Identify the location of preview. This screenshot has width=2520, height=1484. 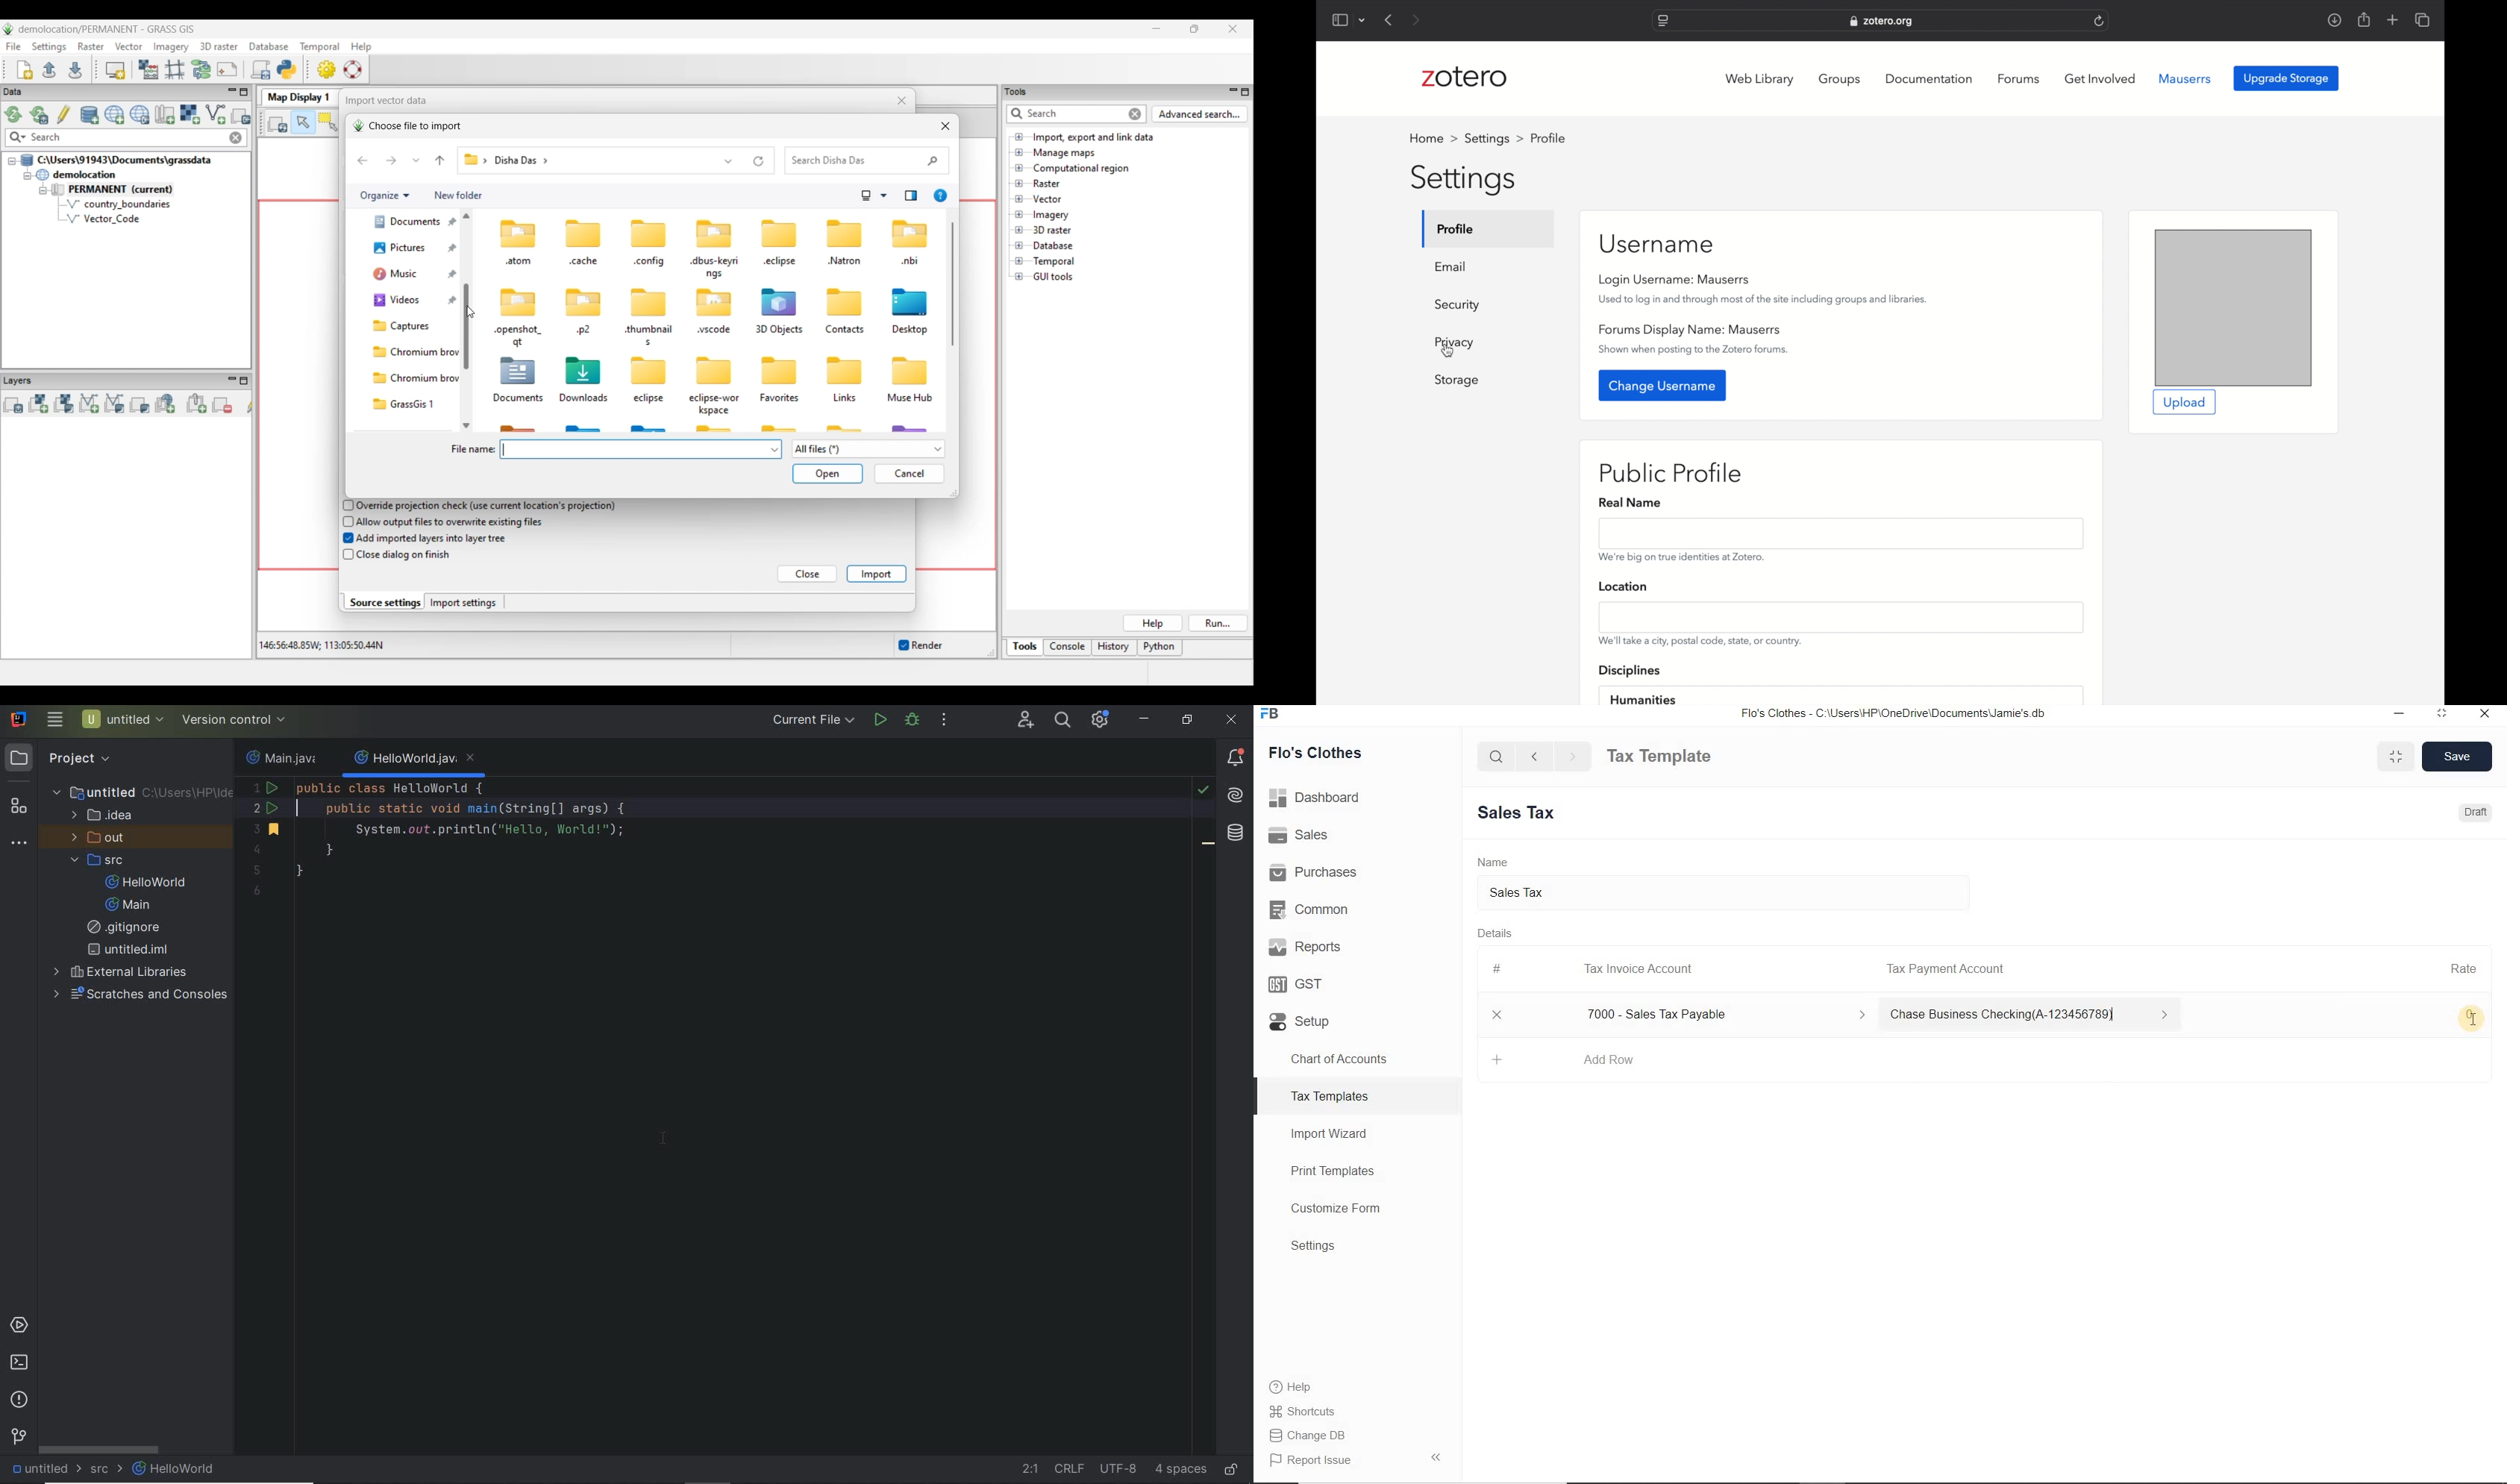
(2233, 307).